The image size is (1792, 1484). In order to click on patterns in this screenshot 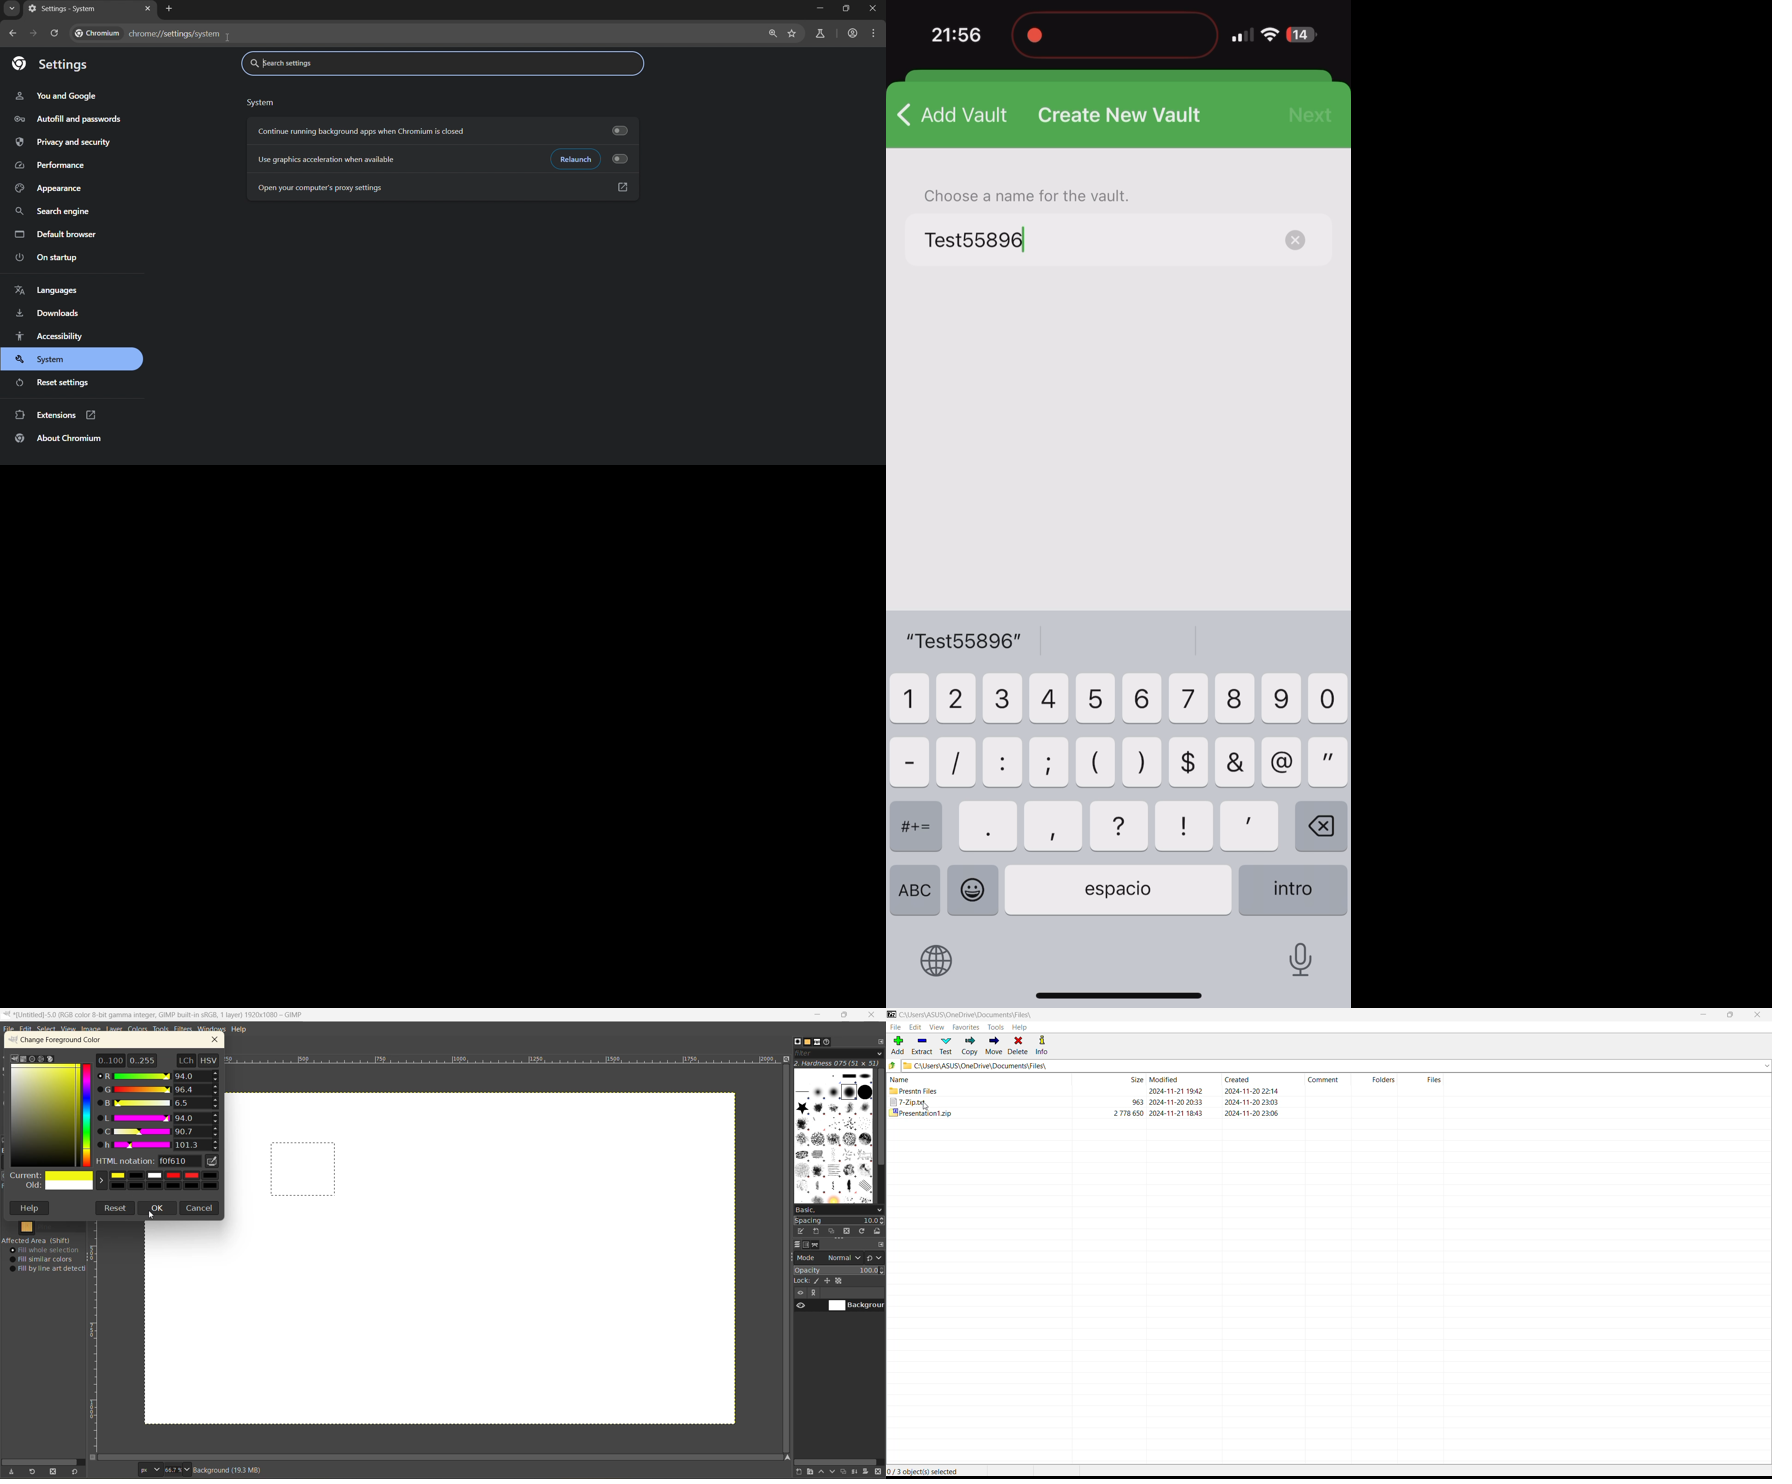, I will do `click(808, 1043)`.